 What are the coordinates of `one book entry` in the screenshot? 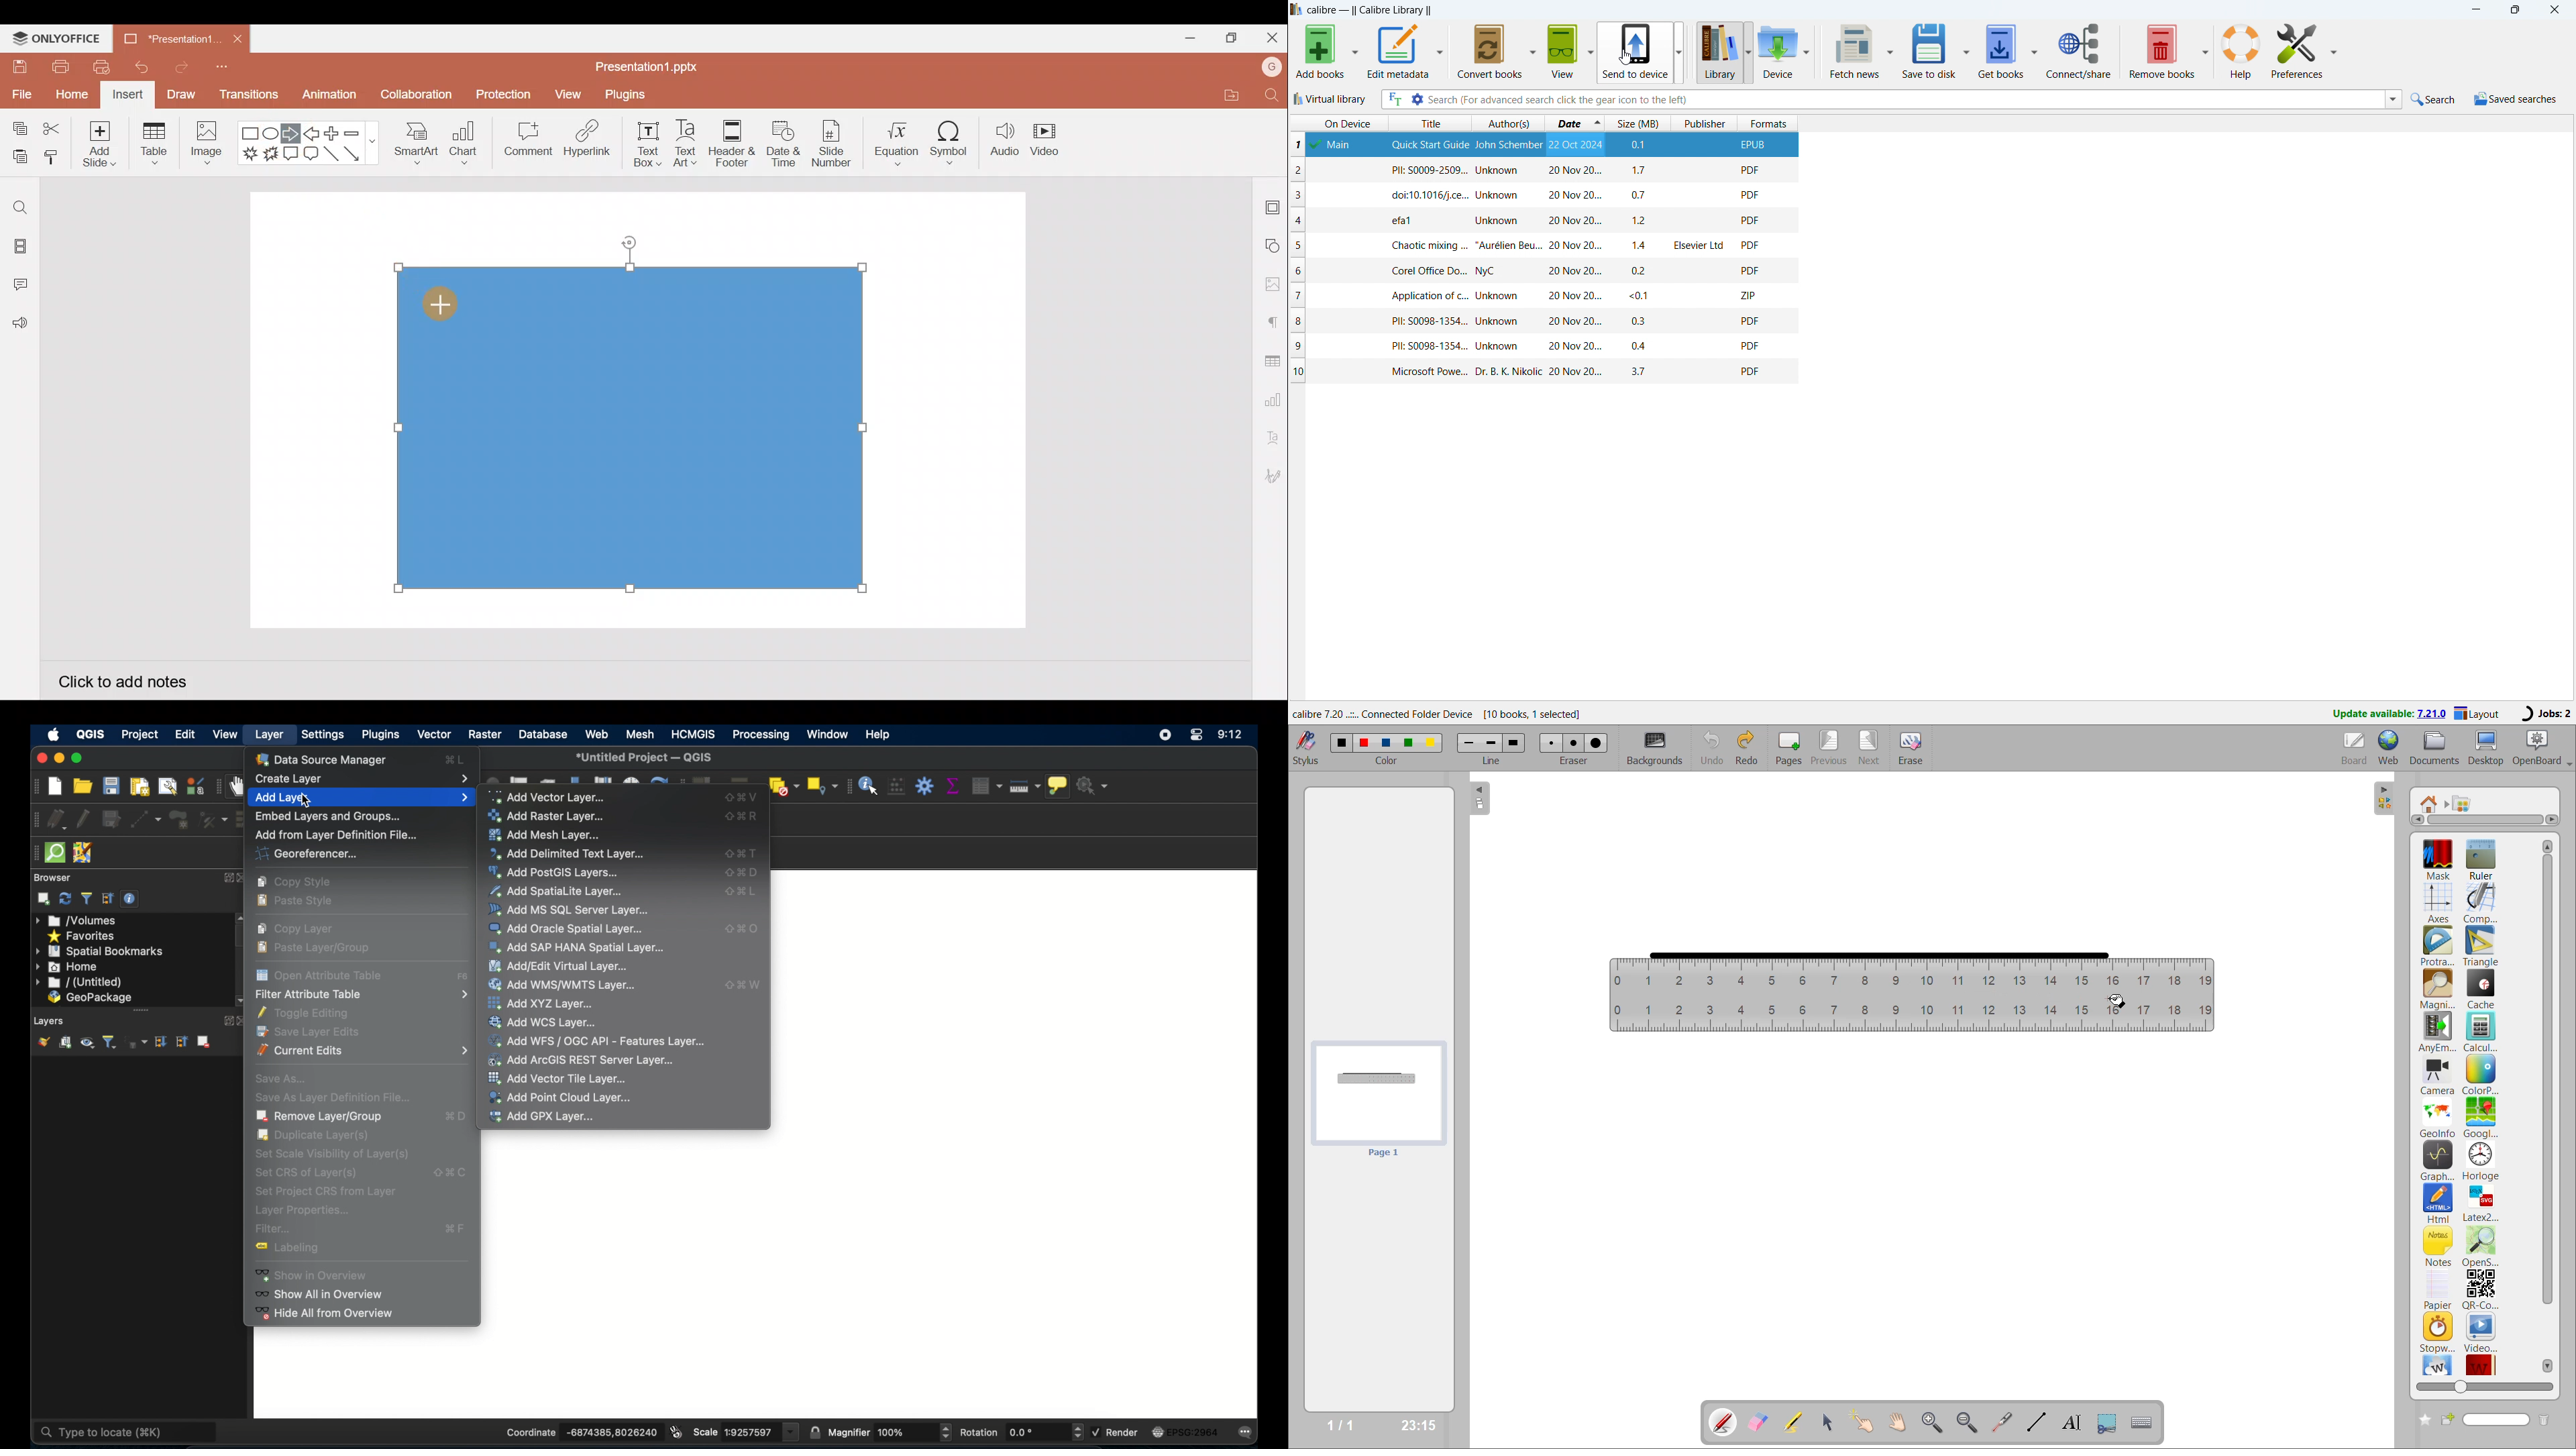 It's located at (1538, 171).